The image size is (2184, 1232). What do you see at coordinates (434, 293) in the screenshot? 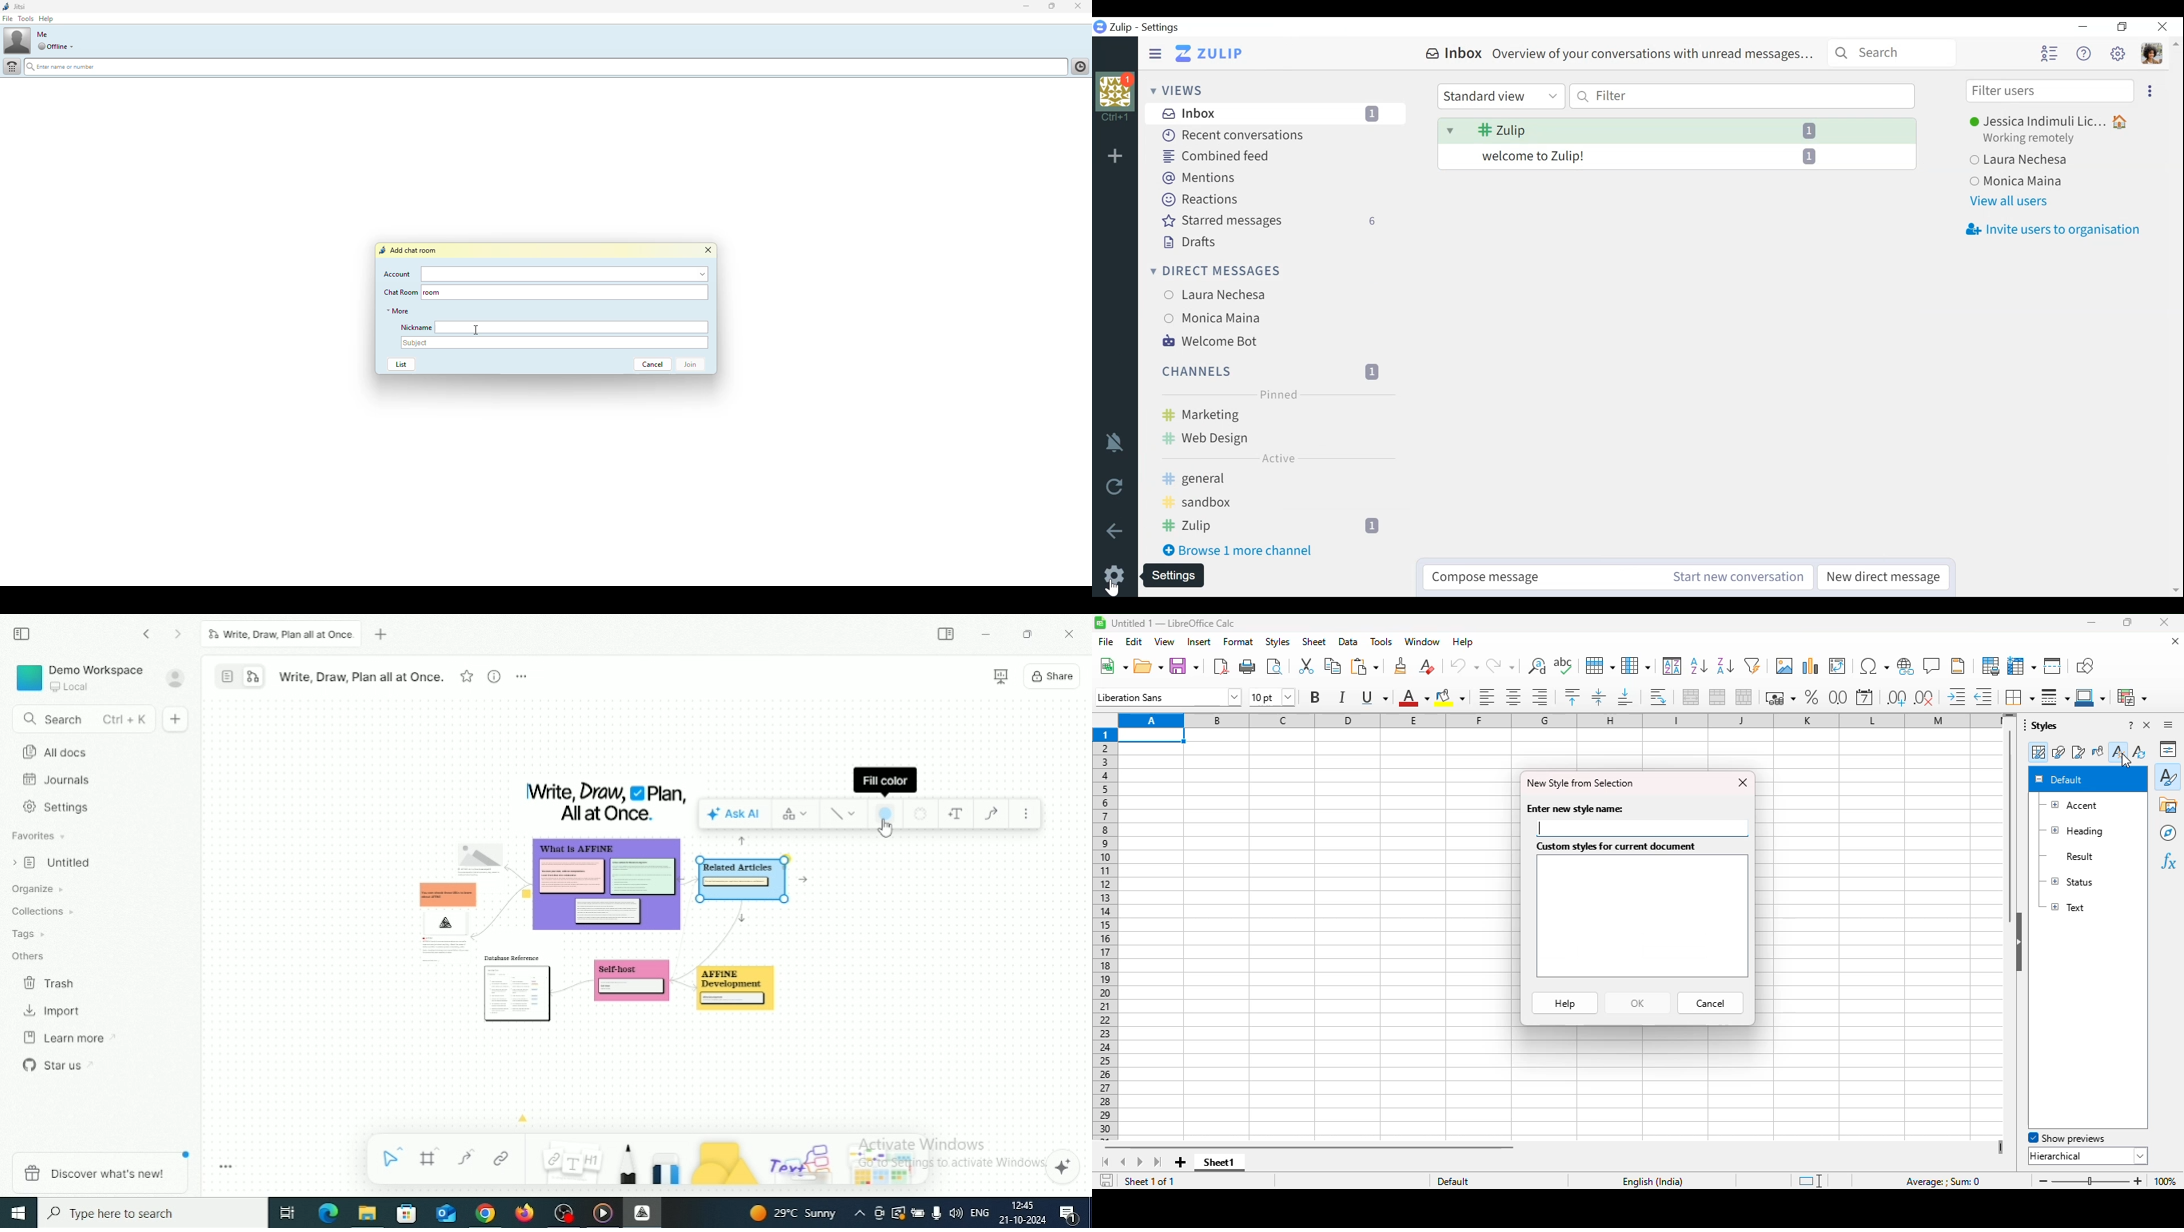
I see `room` at bounding box center [434, 293].